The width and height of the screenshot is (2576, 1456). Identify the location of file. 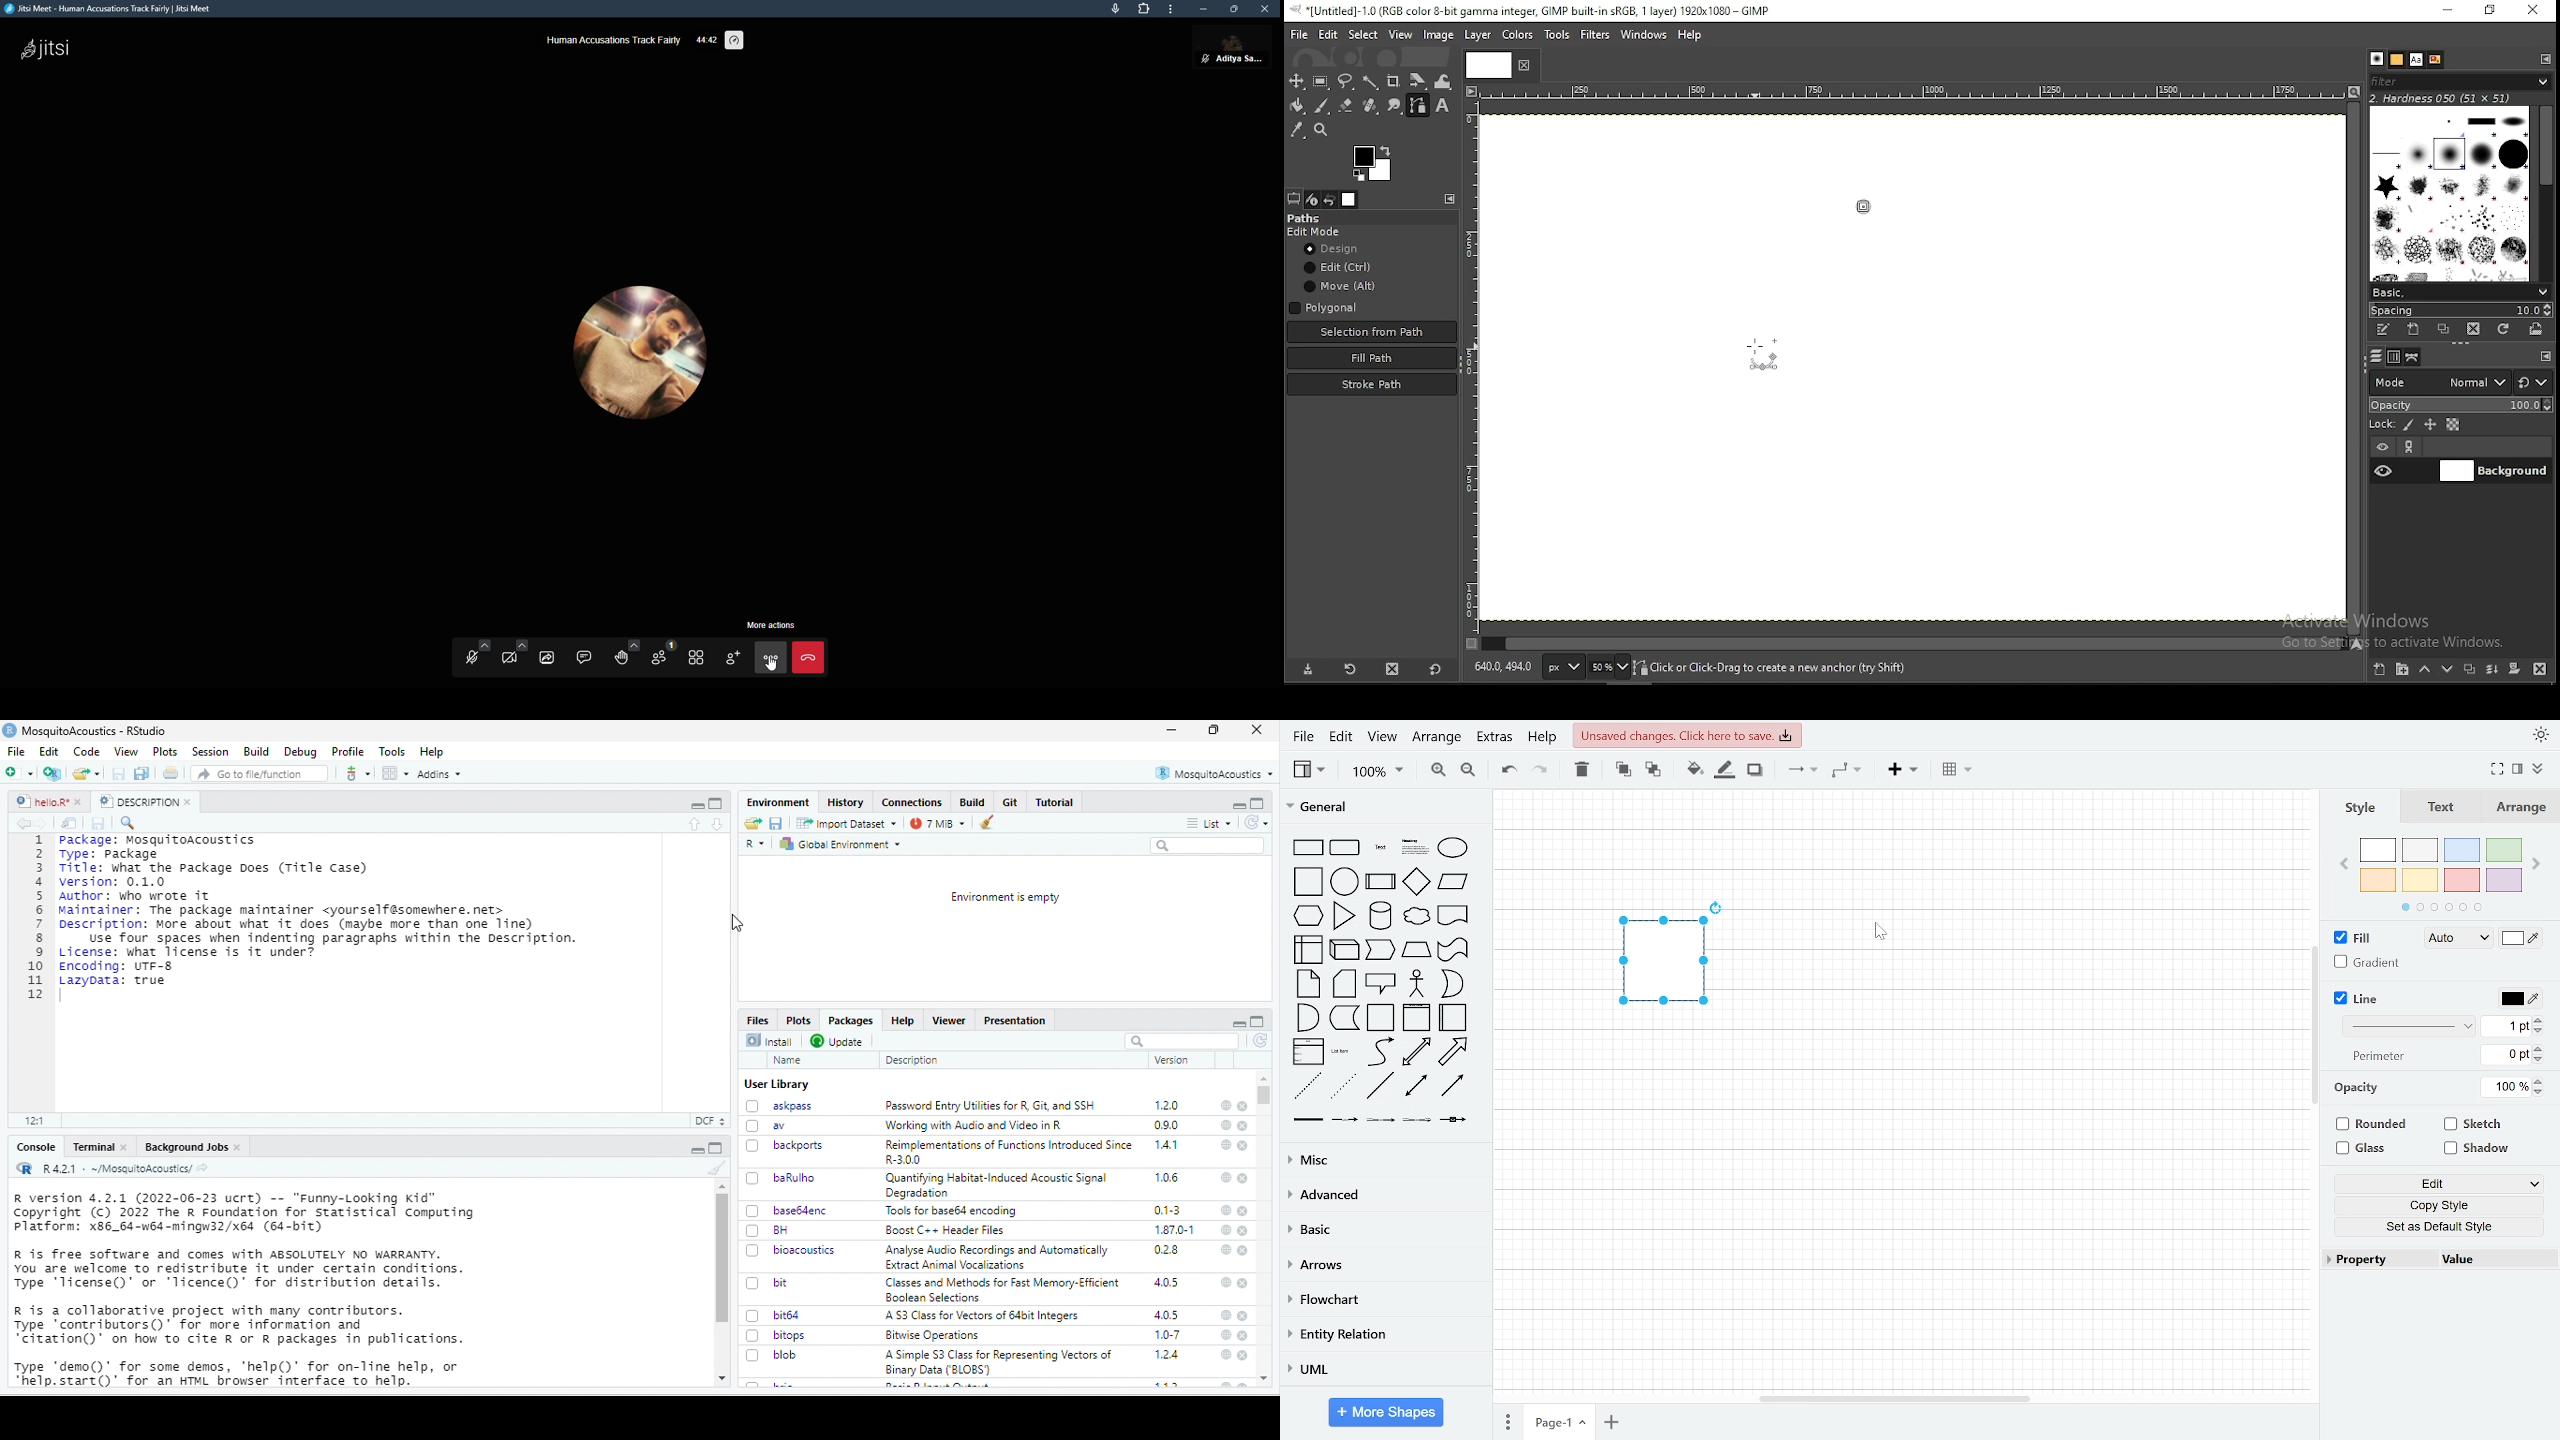
(1302, 736).